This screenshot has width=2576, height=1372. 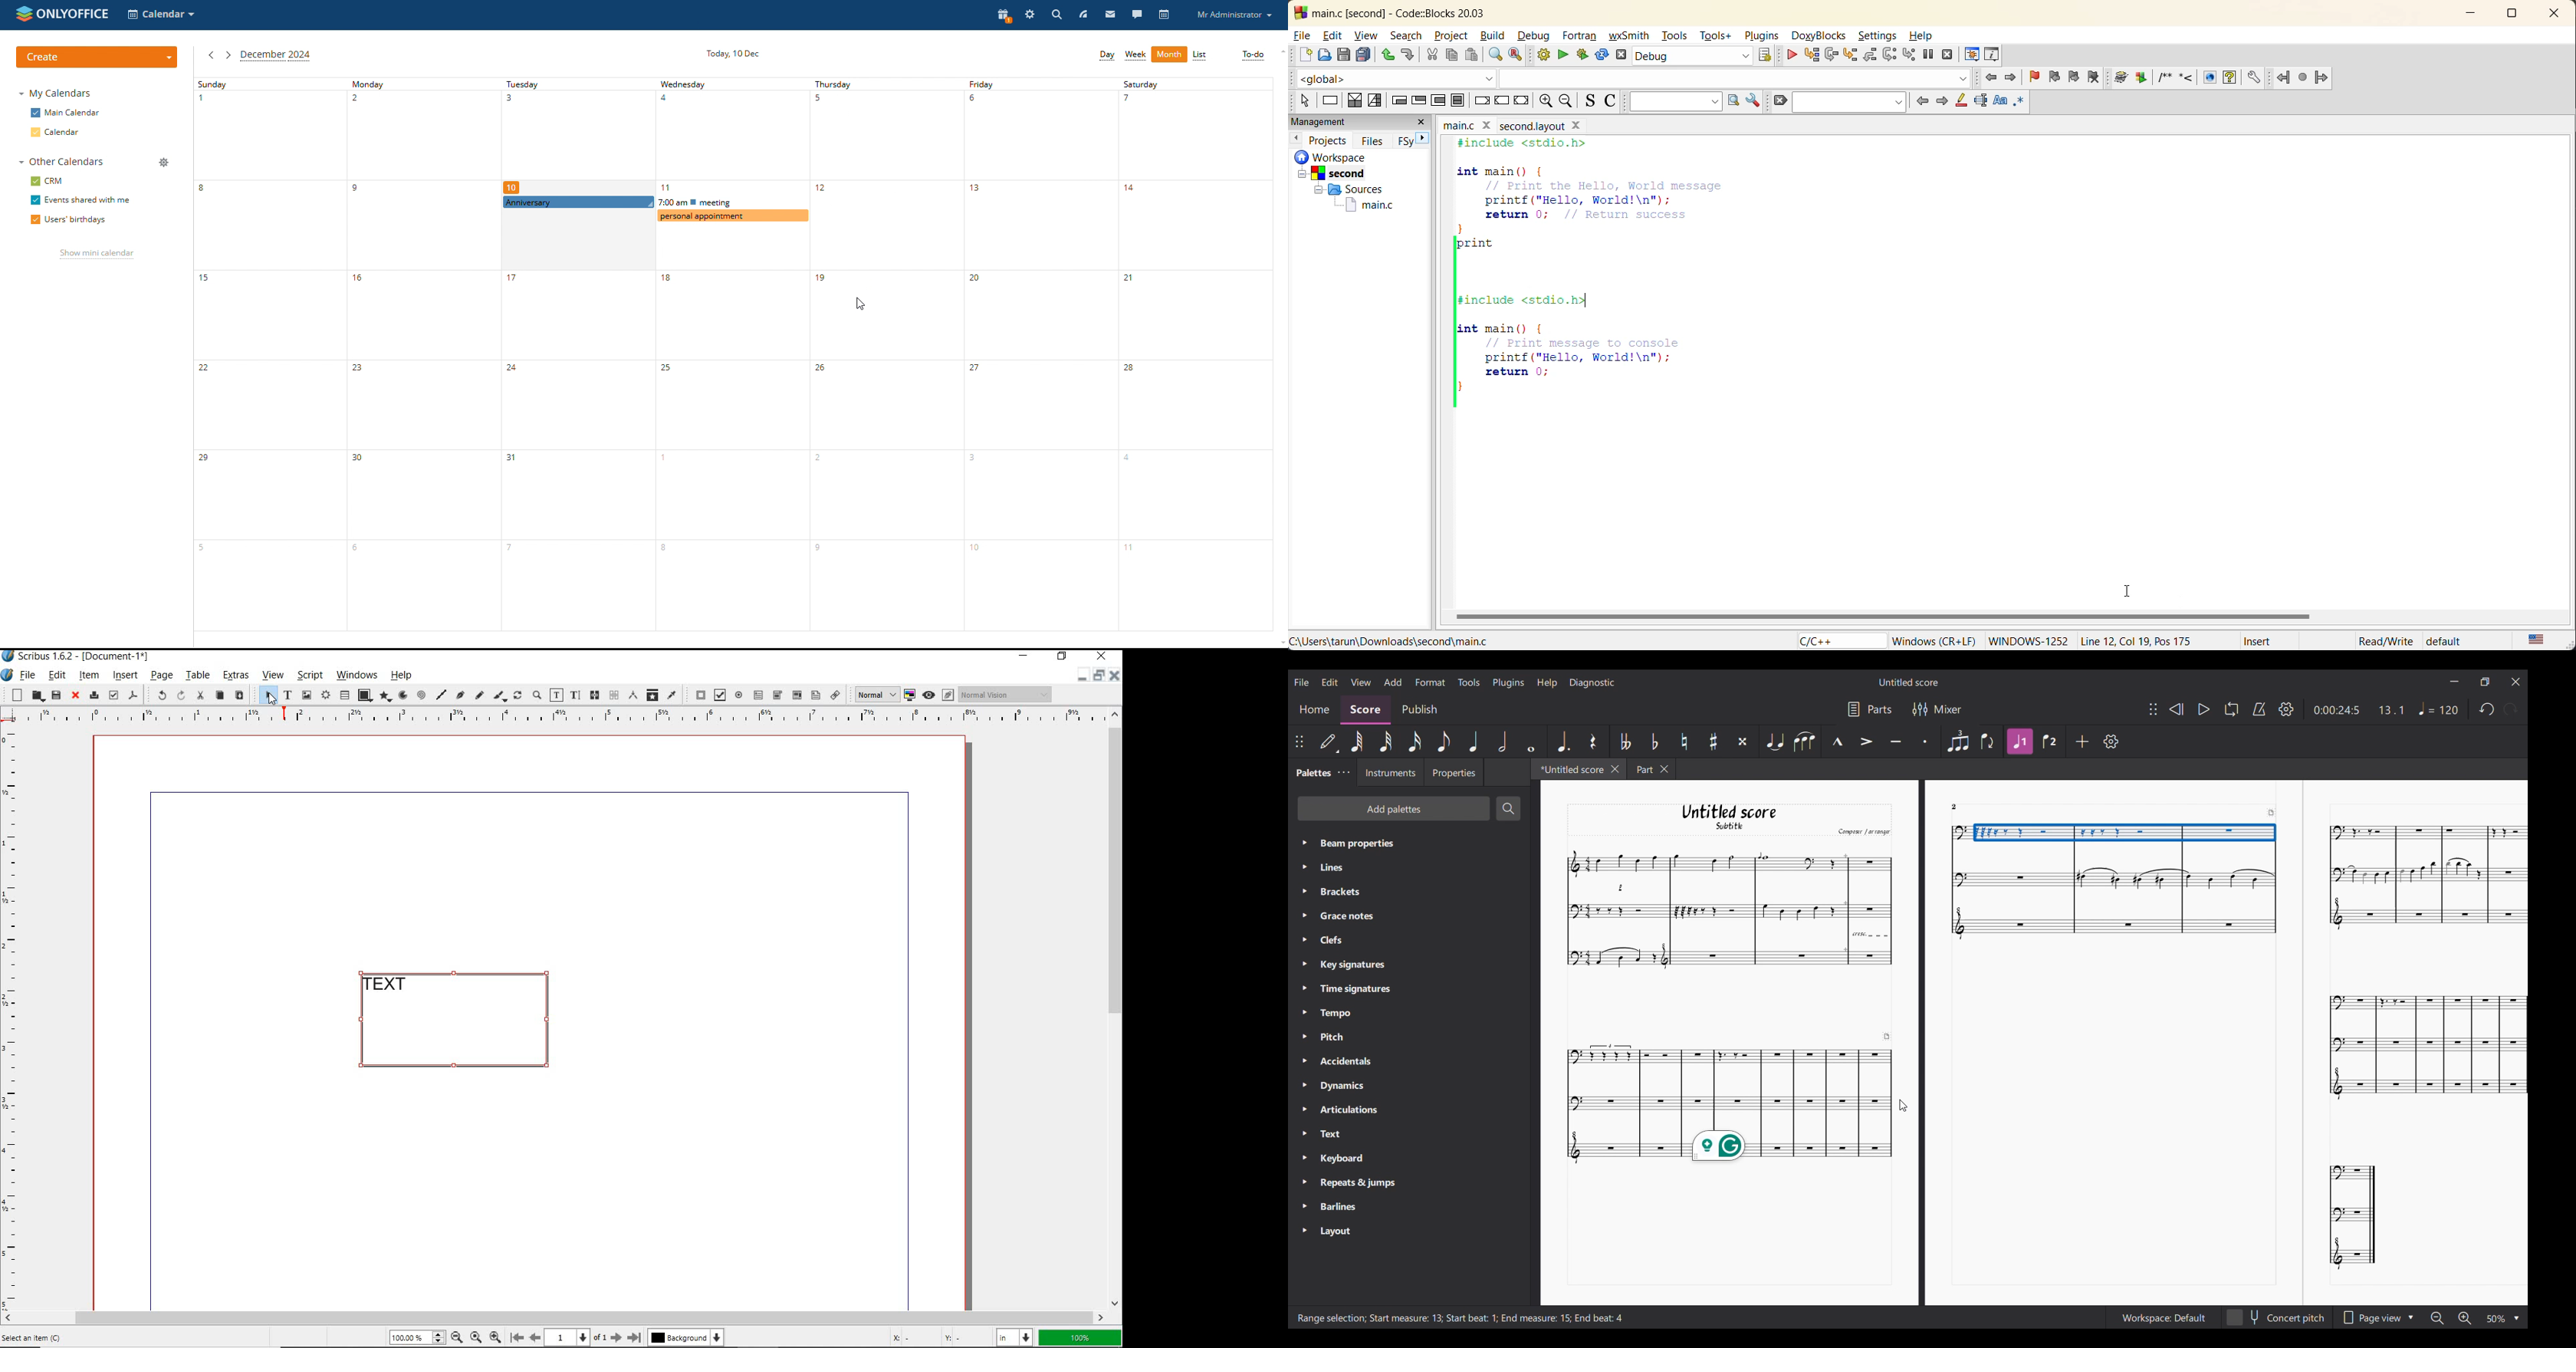 I want to click on page, so click(x=160, y=677).